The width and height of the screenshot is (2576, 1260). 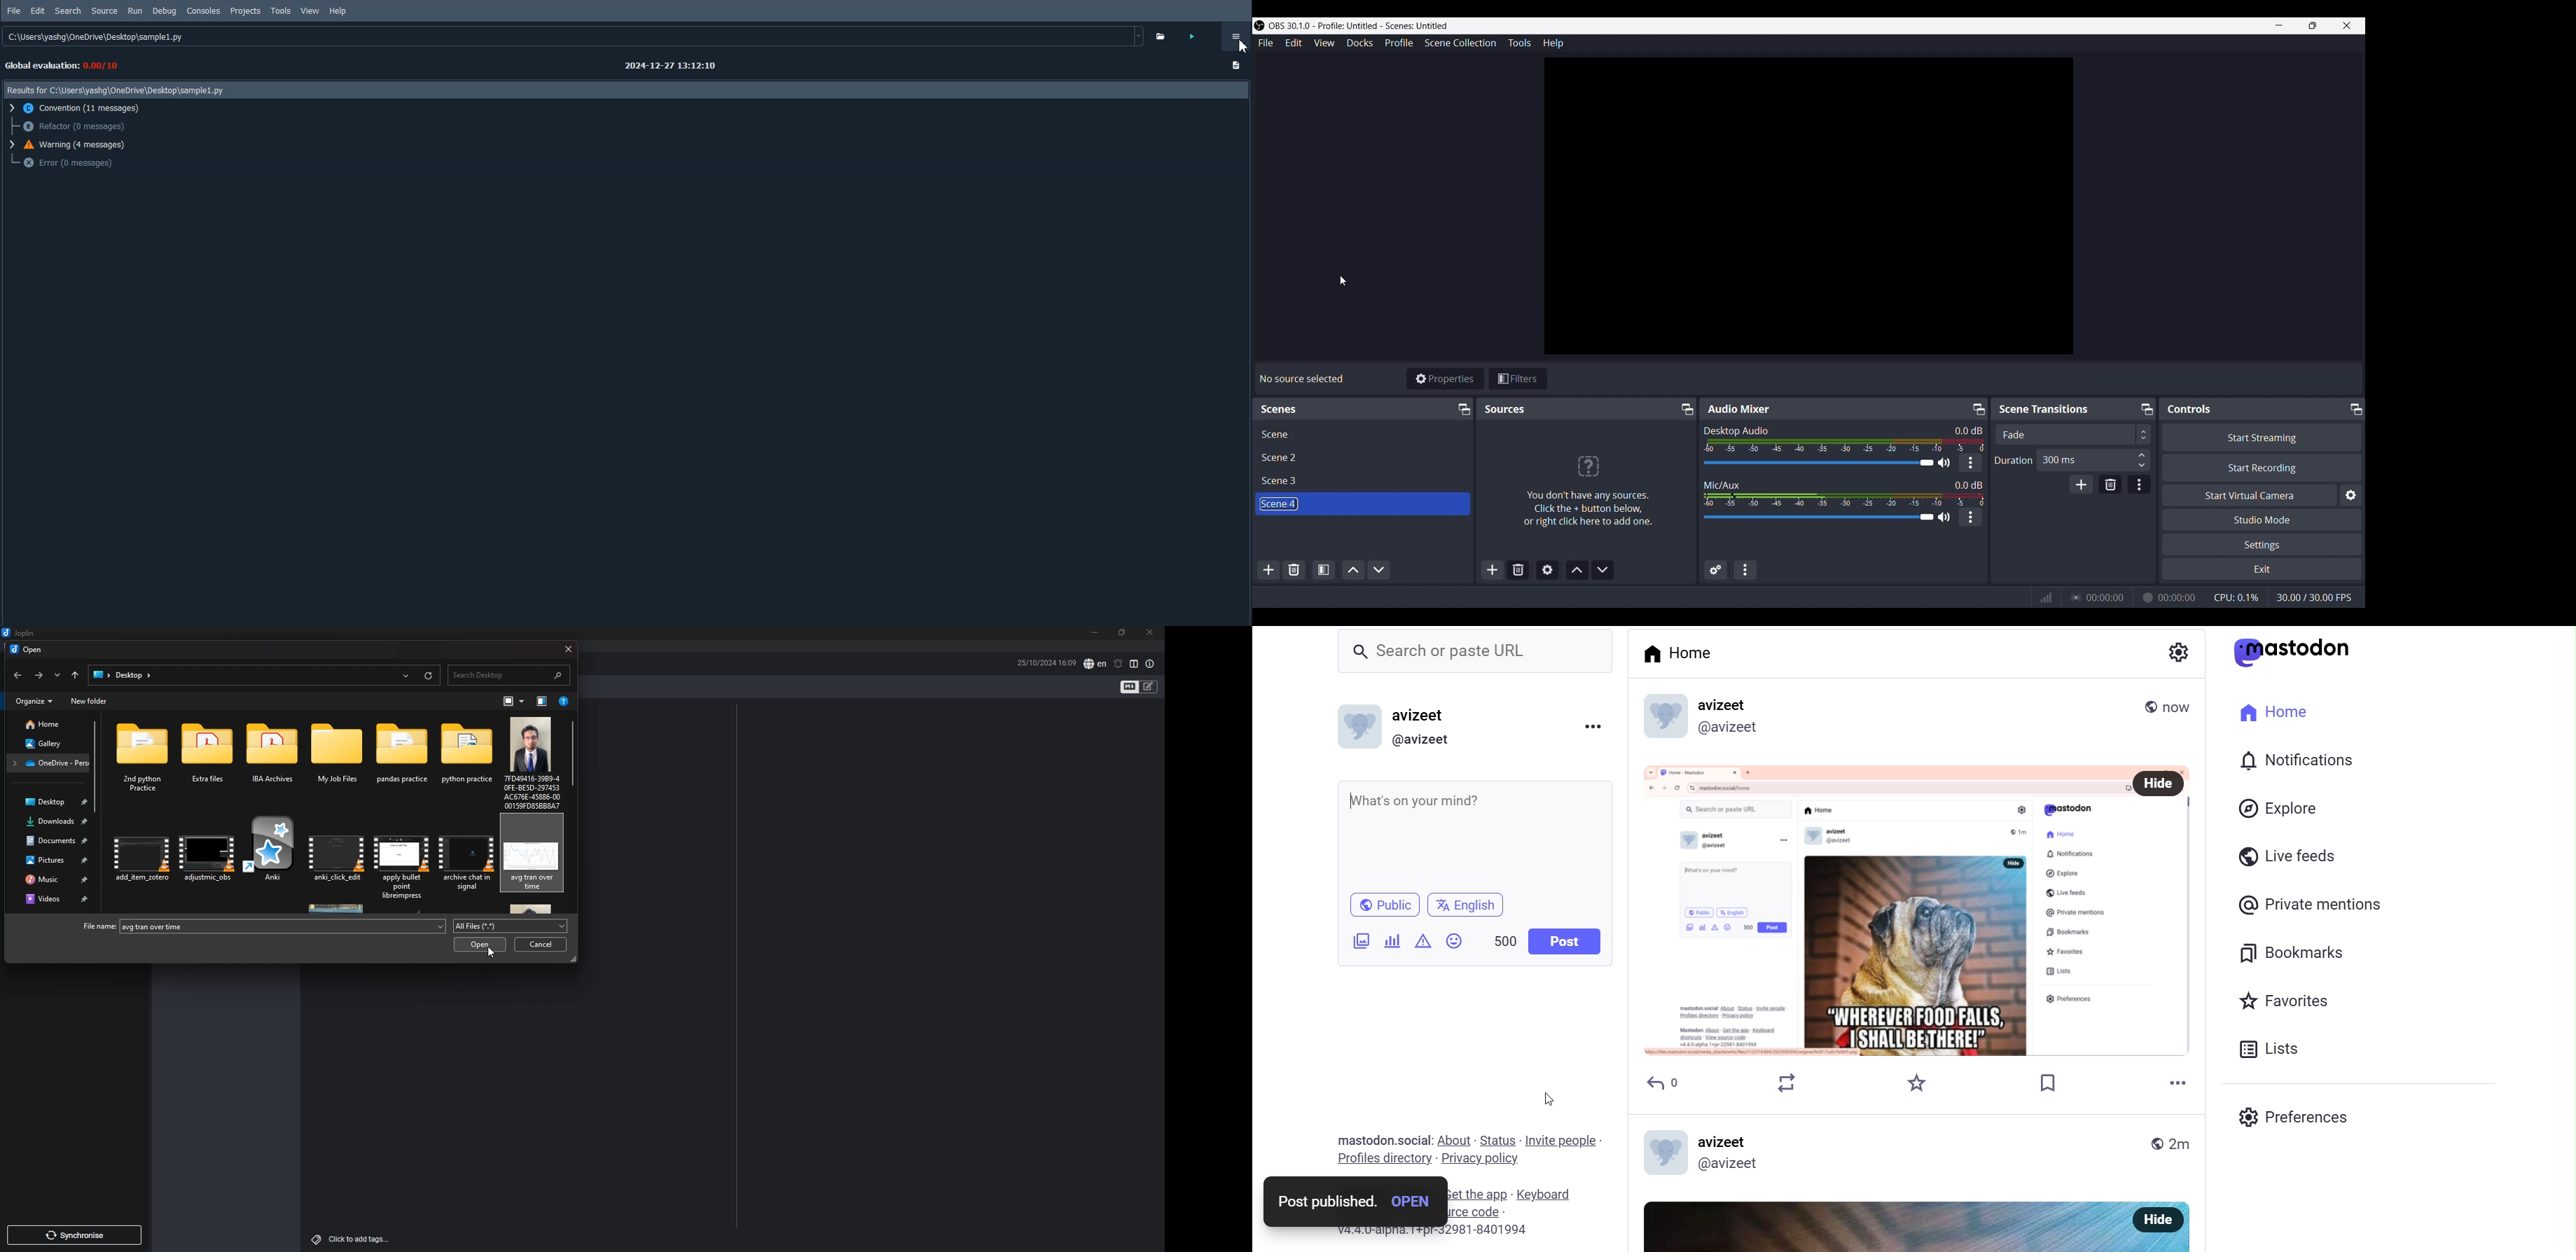 What do you see at coordinates (1505, 409) in the screenshot?
I see `Sources` at bounding box center [1505, 409].